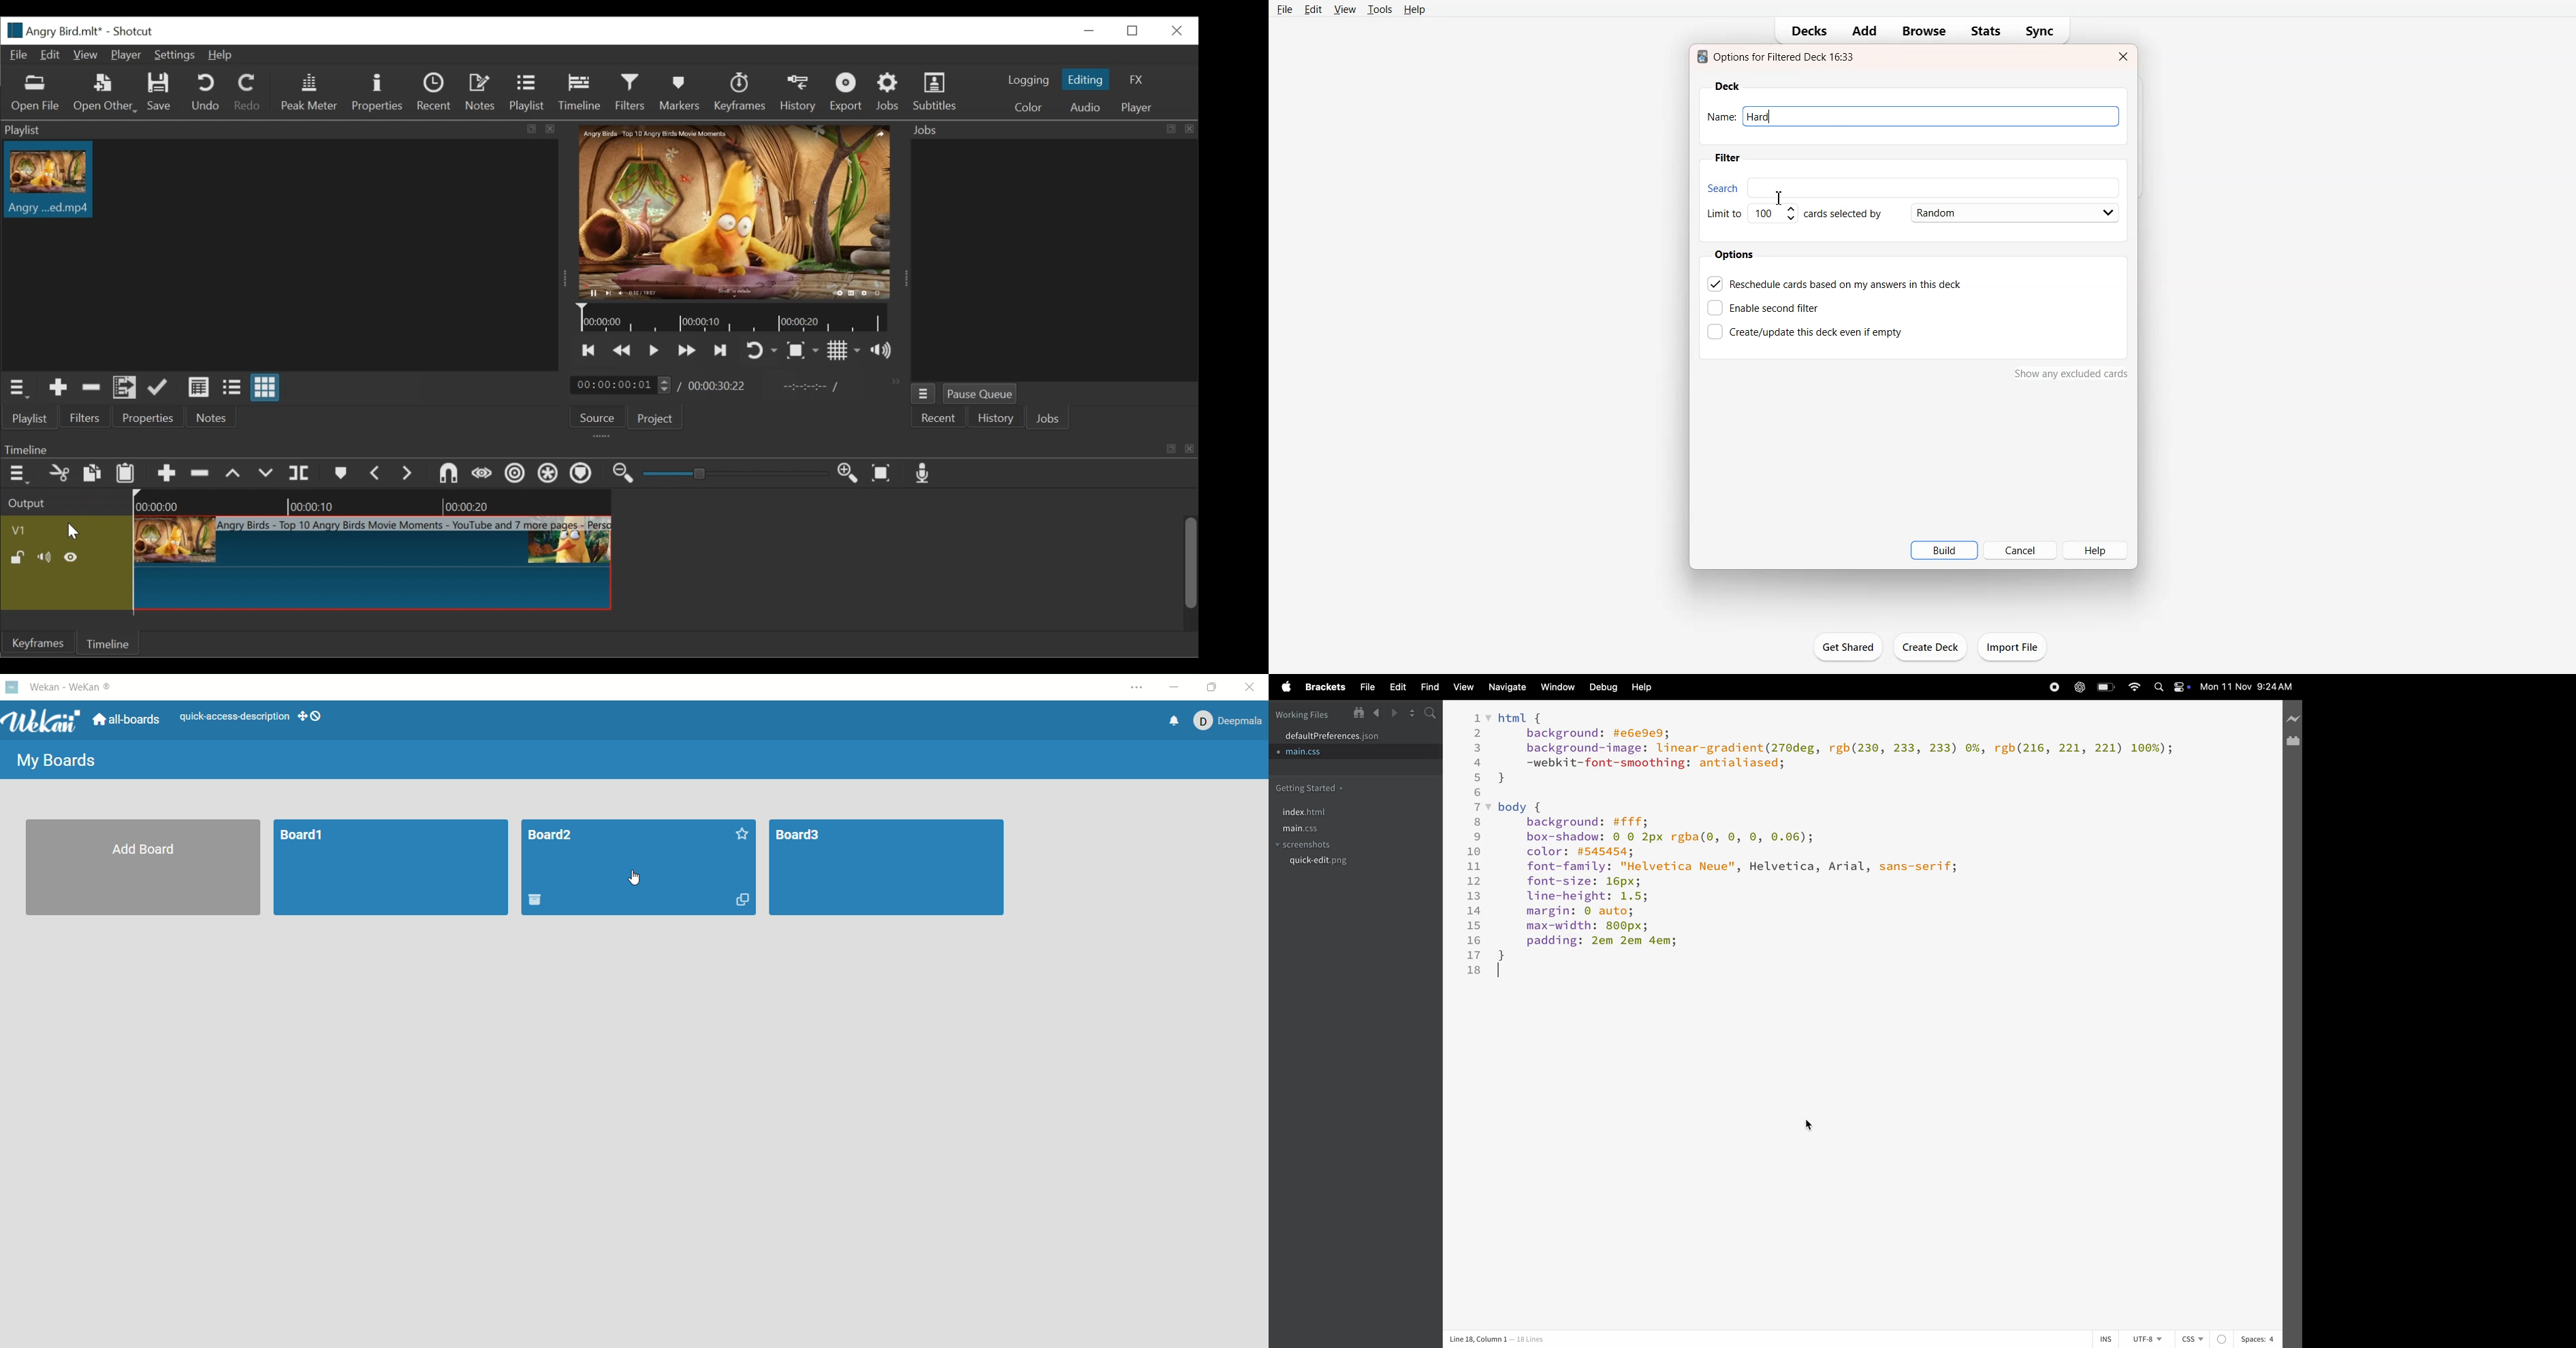 The image size is (2576, 1372). Describe the element at coordinates (761, 351) in the screenshot. I see `Toggle player looping` at that location.